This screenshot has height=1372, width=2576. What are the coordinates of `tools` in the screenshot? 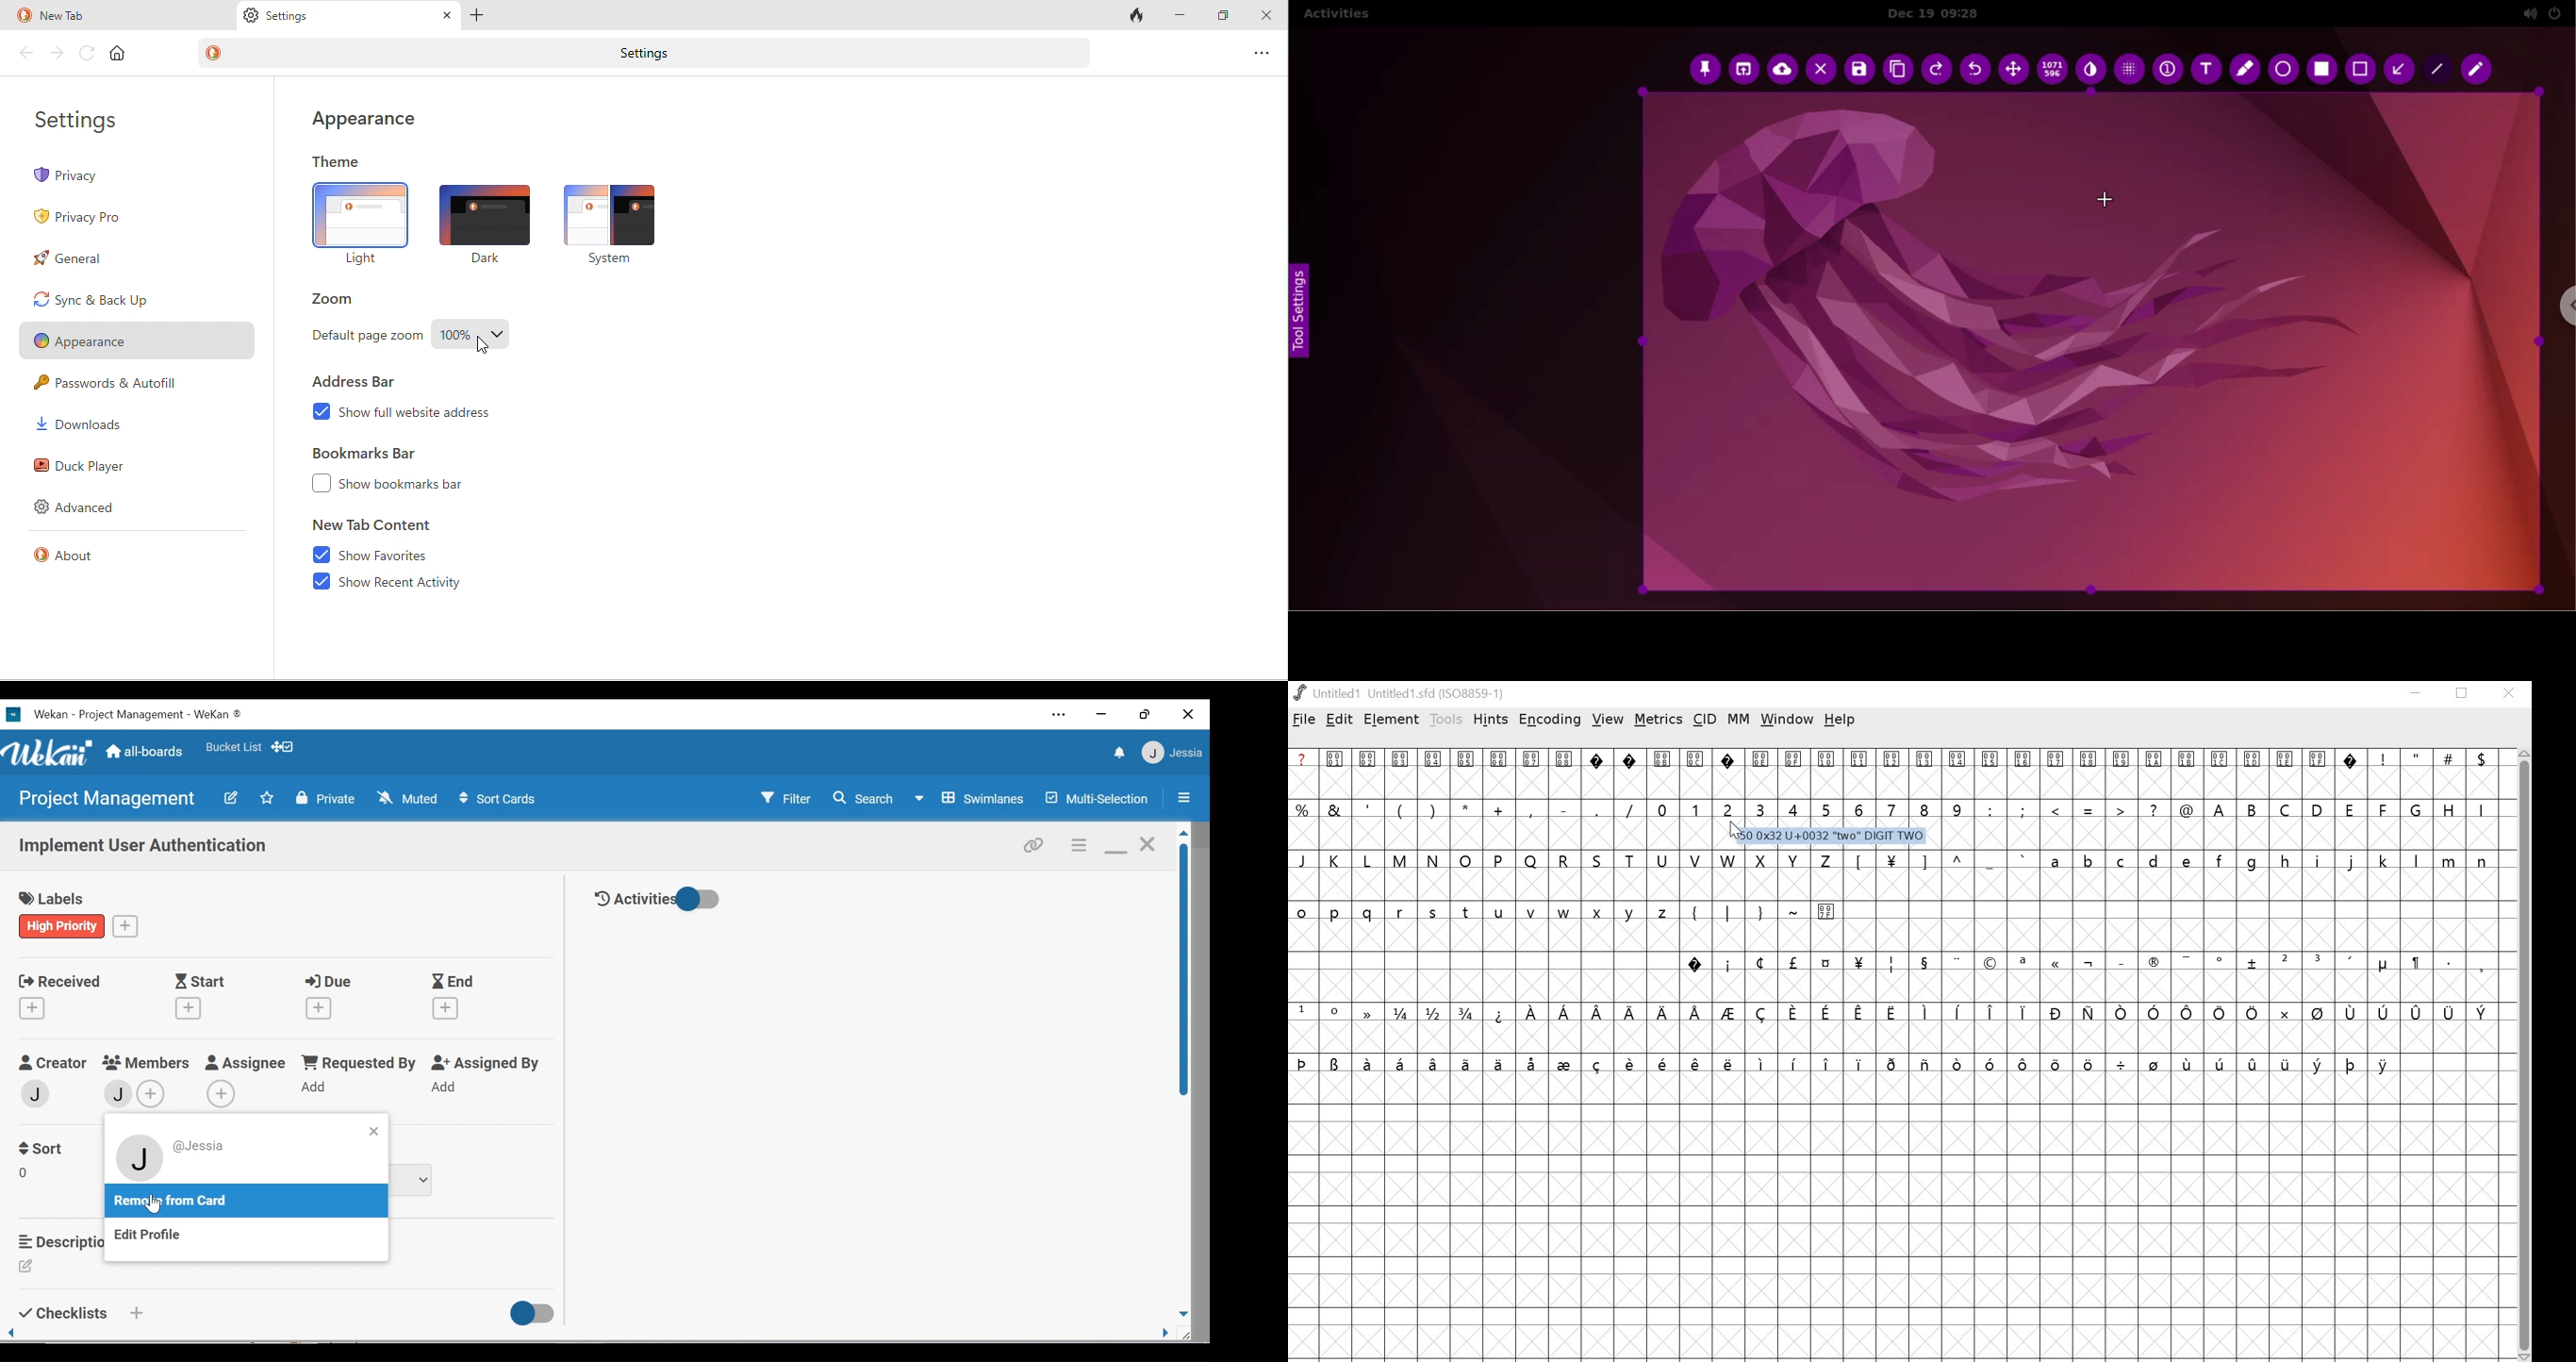 It's located at (1446, 720).